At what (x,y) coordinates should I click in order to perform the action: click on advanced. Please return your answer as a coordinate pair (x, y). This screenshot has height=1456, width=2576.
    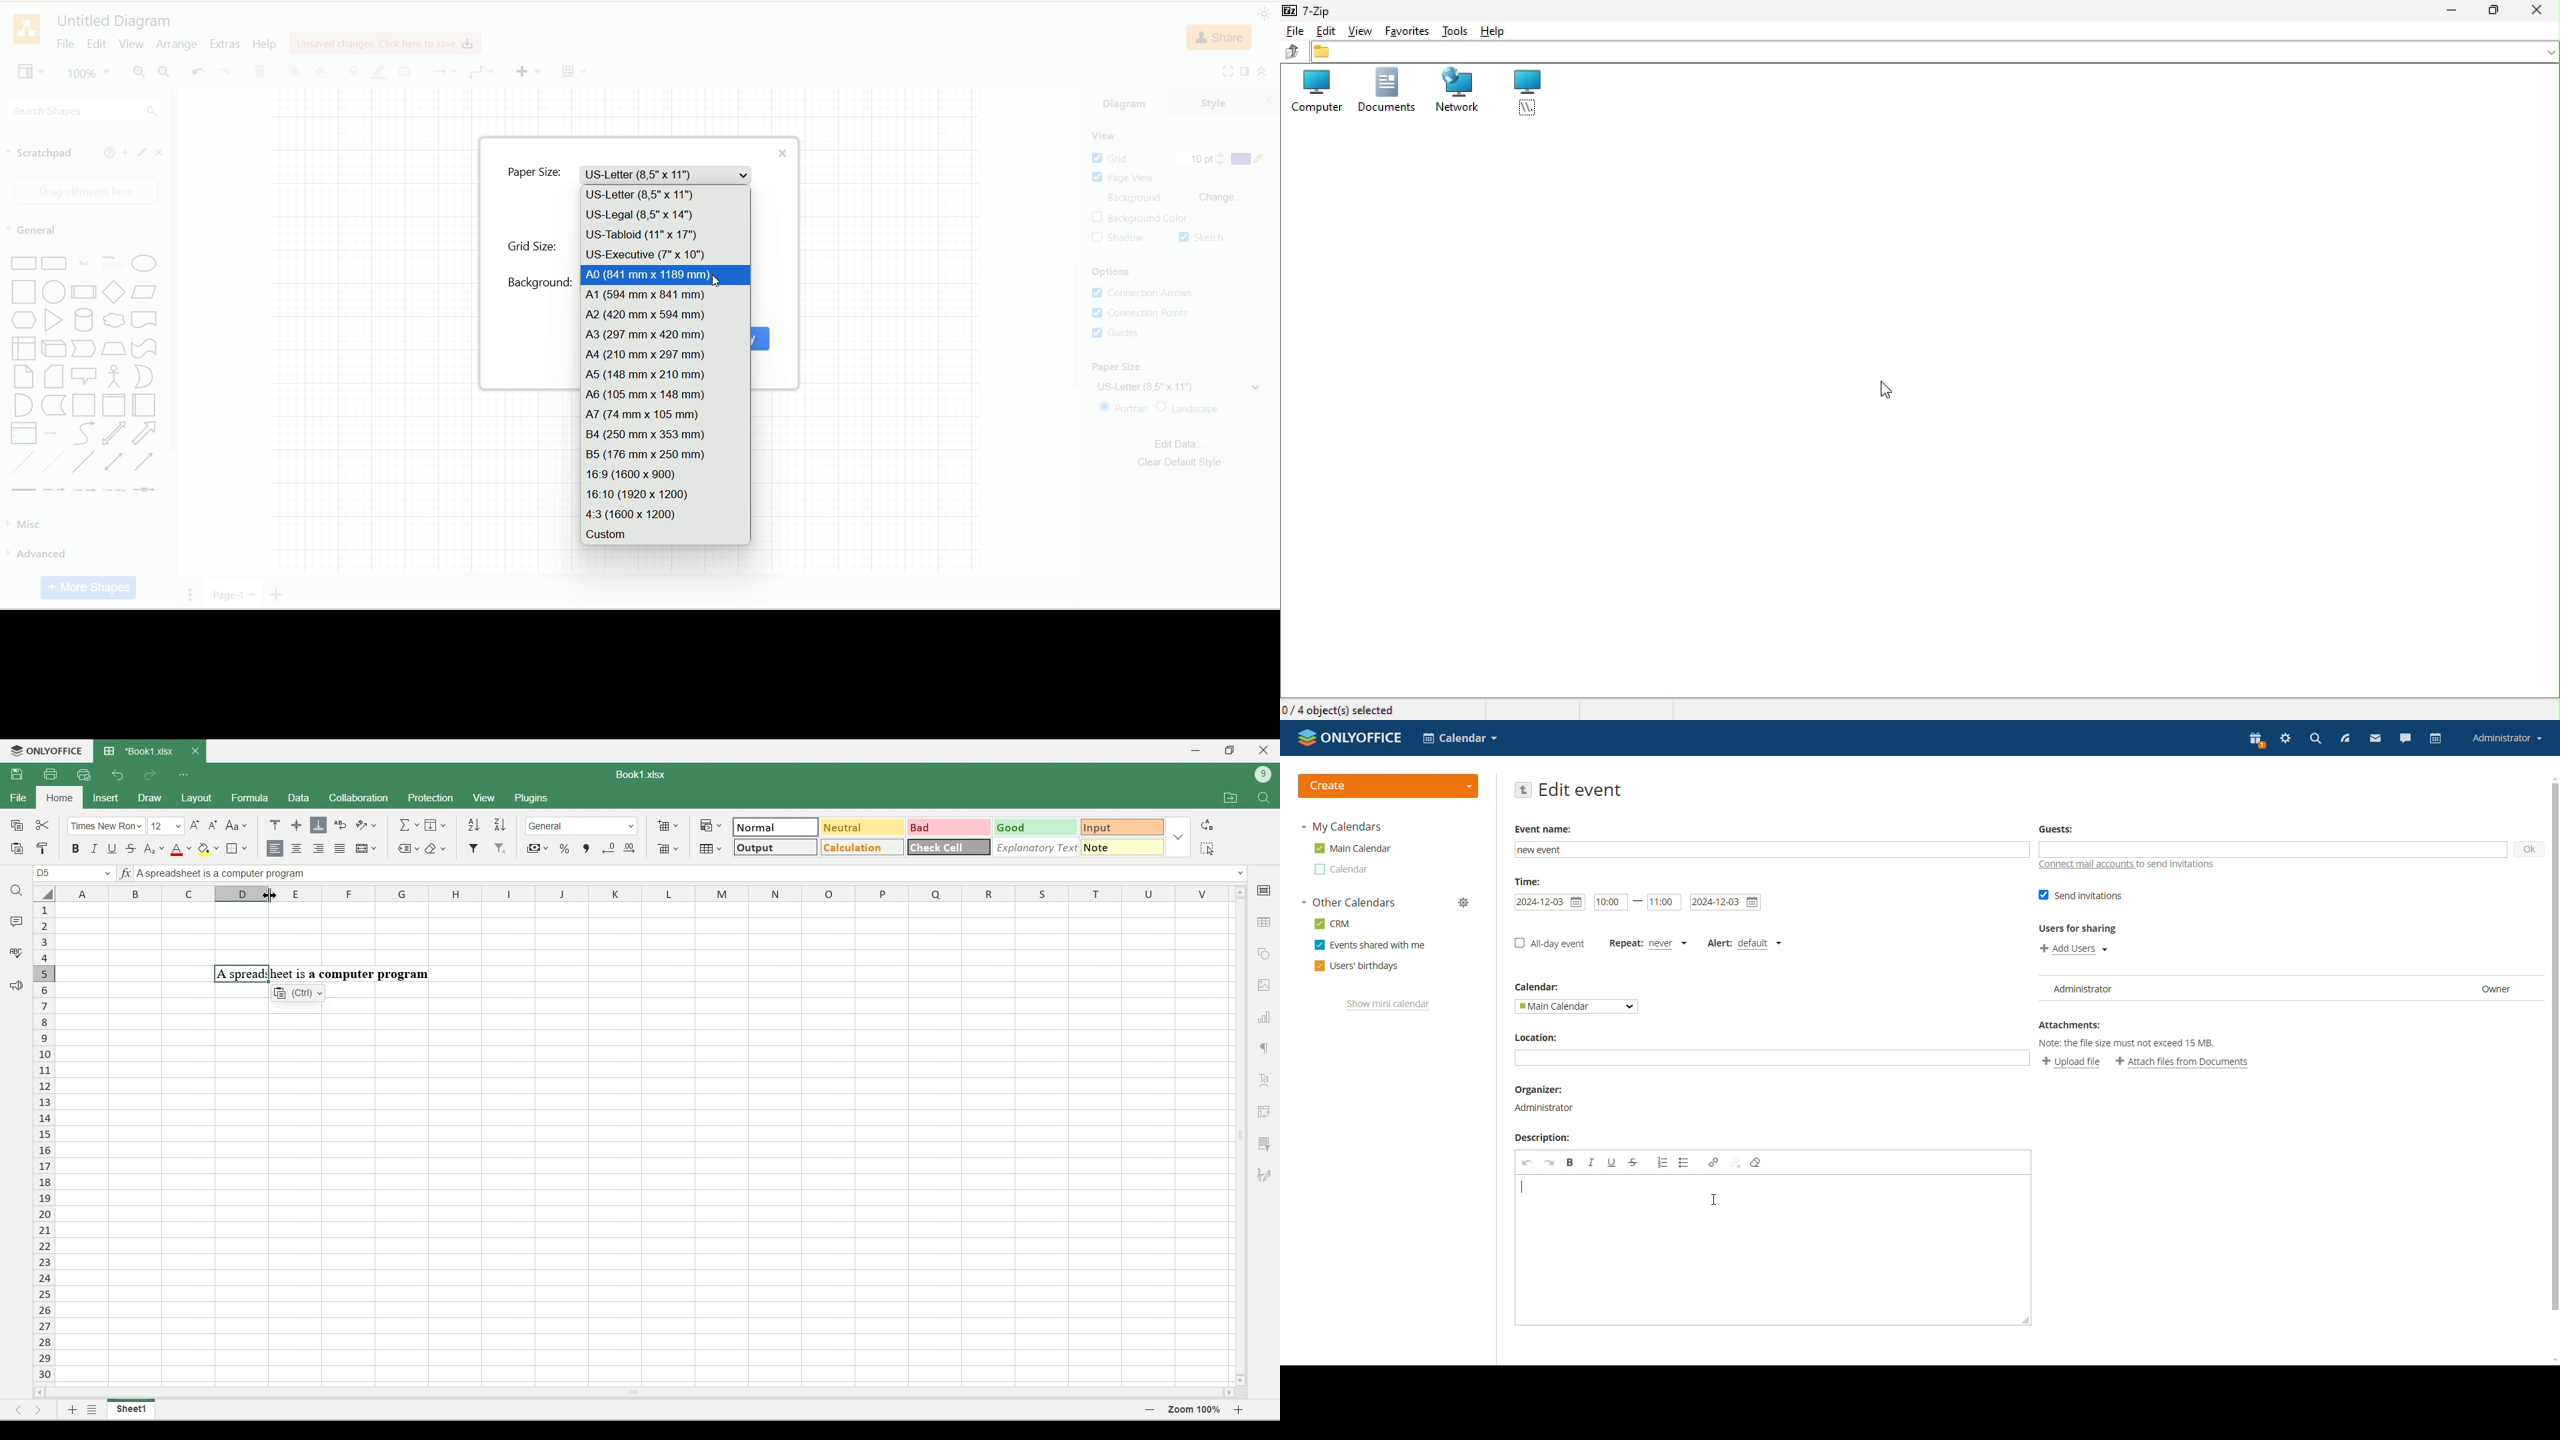
    Looking at the image, I should click on (81, 554).